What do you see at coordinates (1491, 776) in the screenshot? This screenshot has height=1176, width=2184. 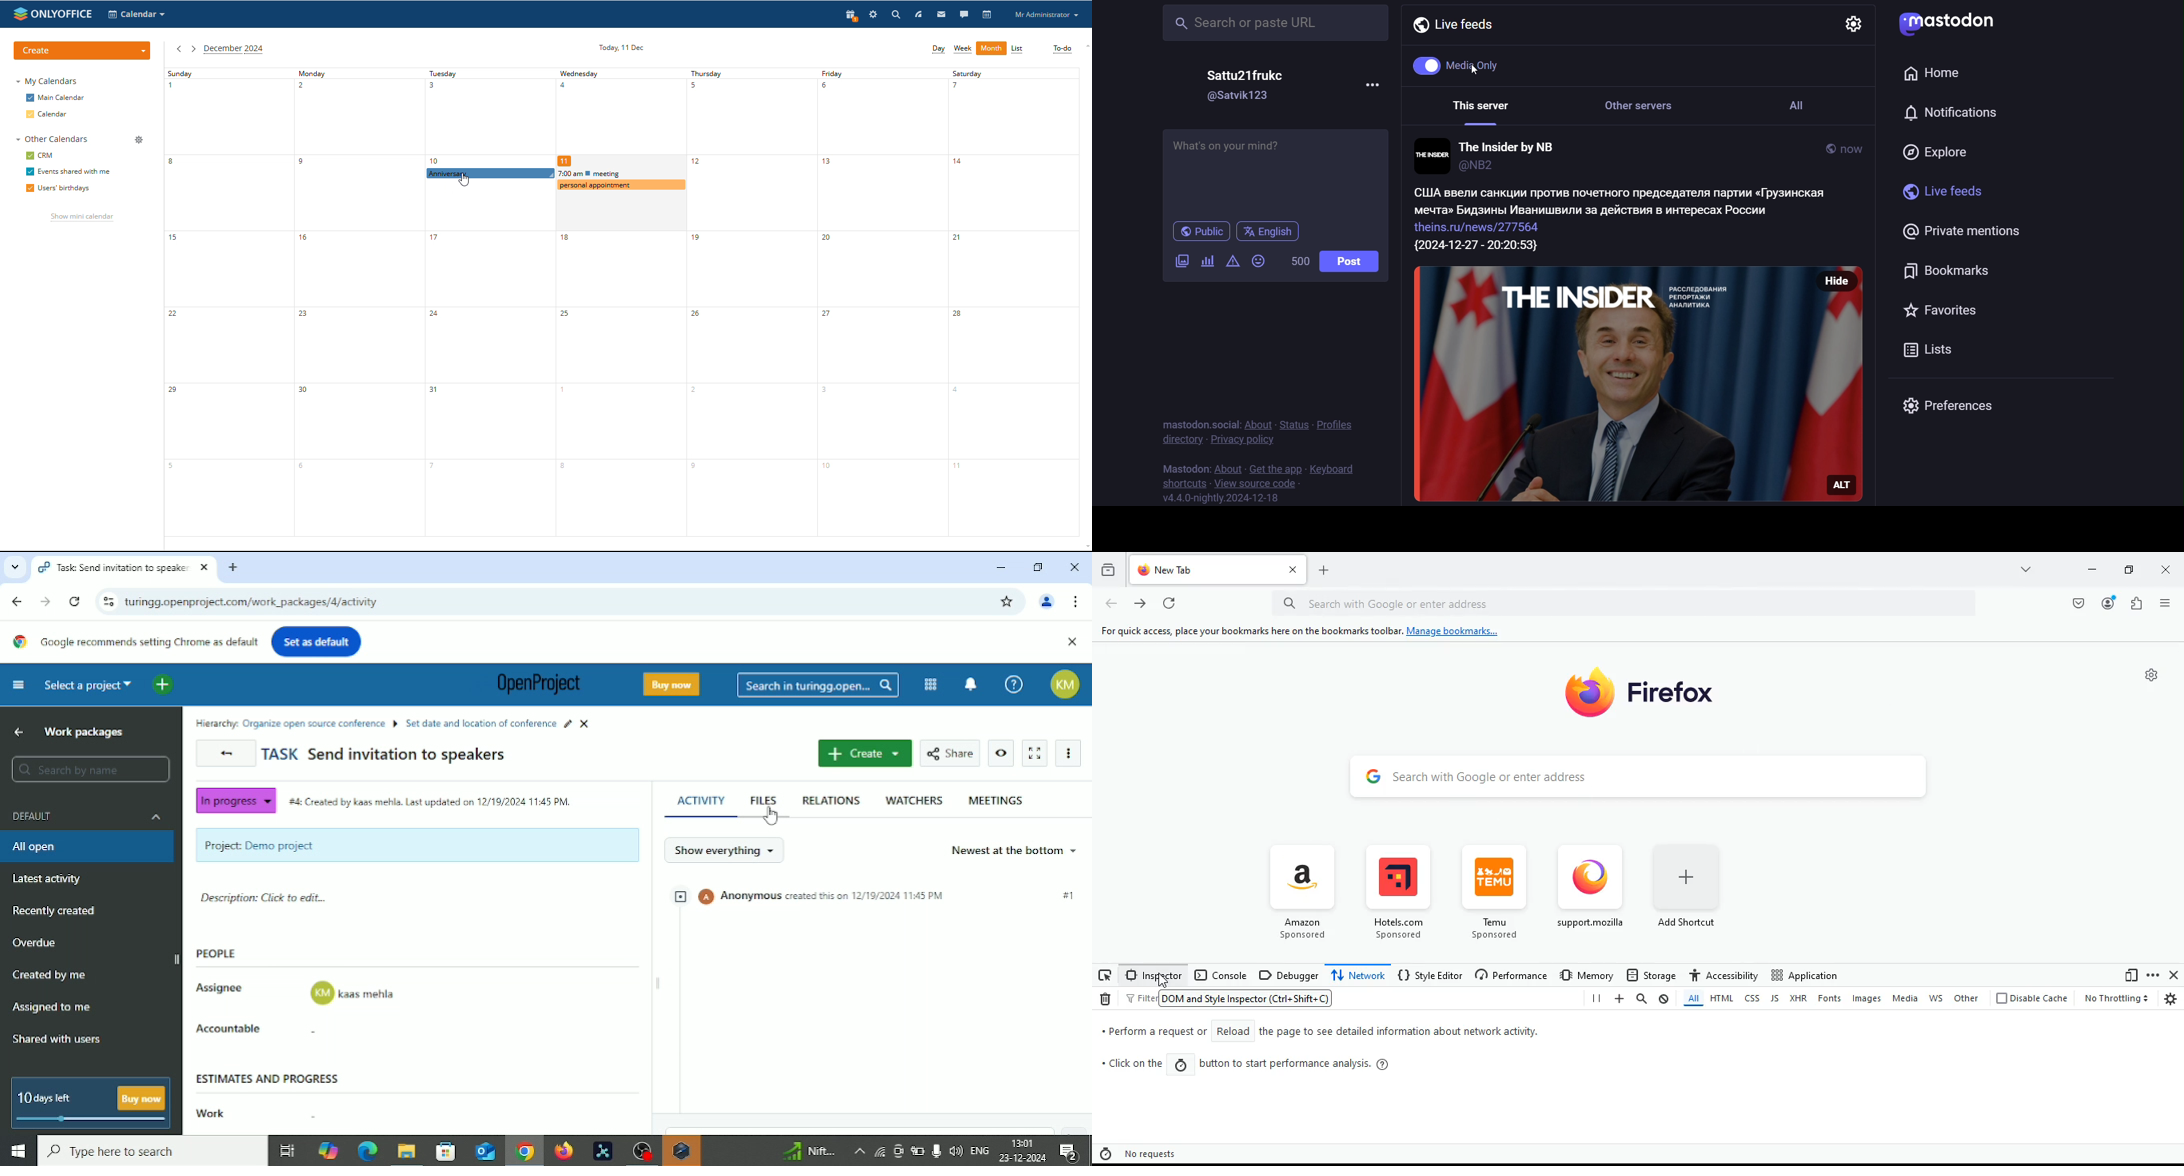 I see `Search with Google or enter address` at bounding box center [1491, 776].